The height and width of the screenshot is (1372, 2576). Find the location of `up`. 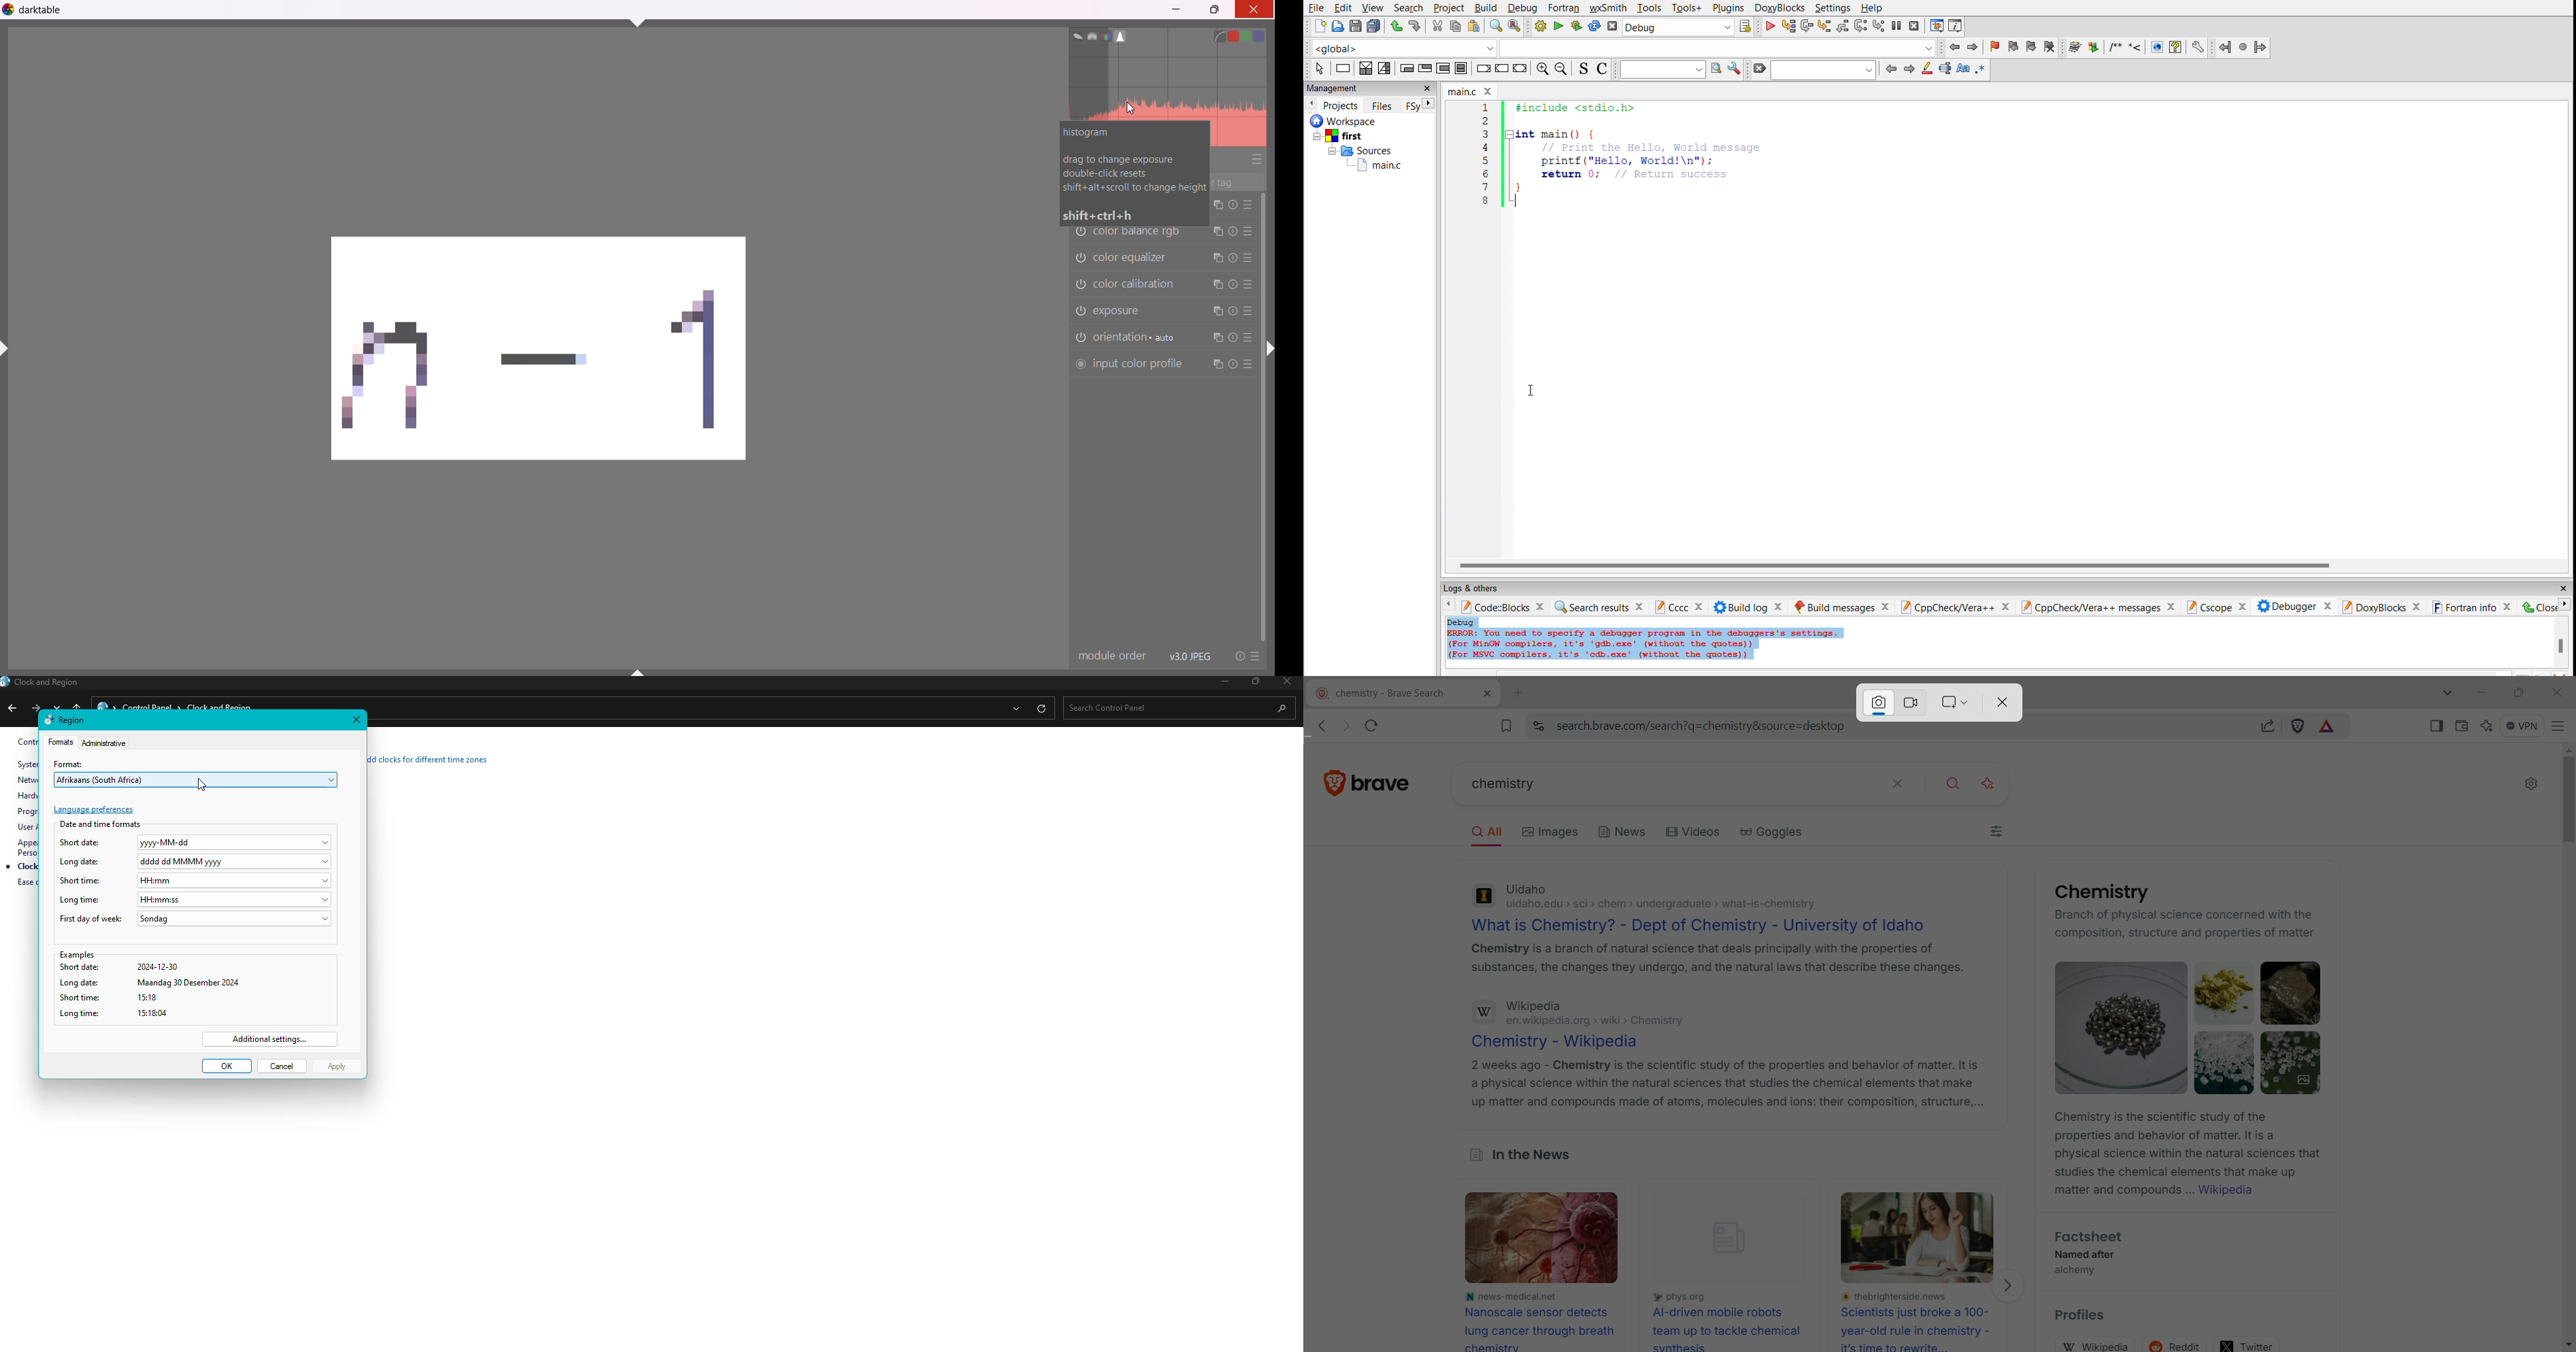

up is located at coordinates (78, 705).